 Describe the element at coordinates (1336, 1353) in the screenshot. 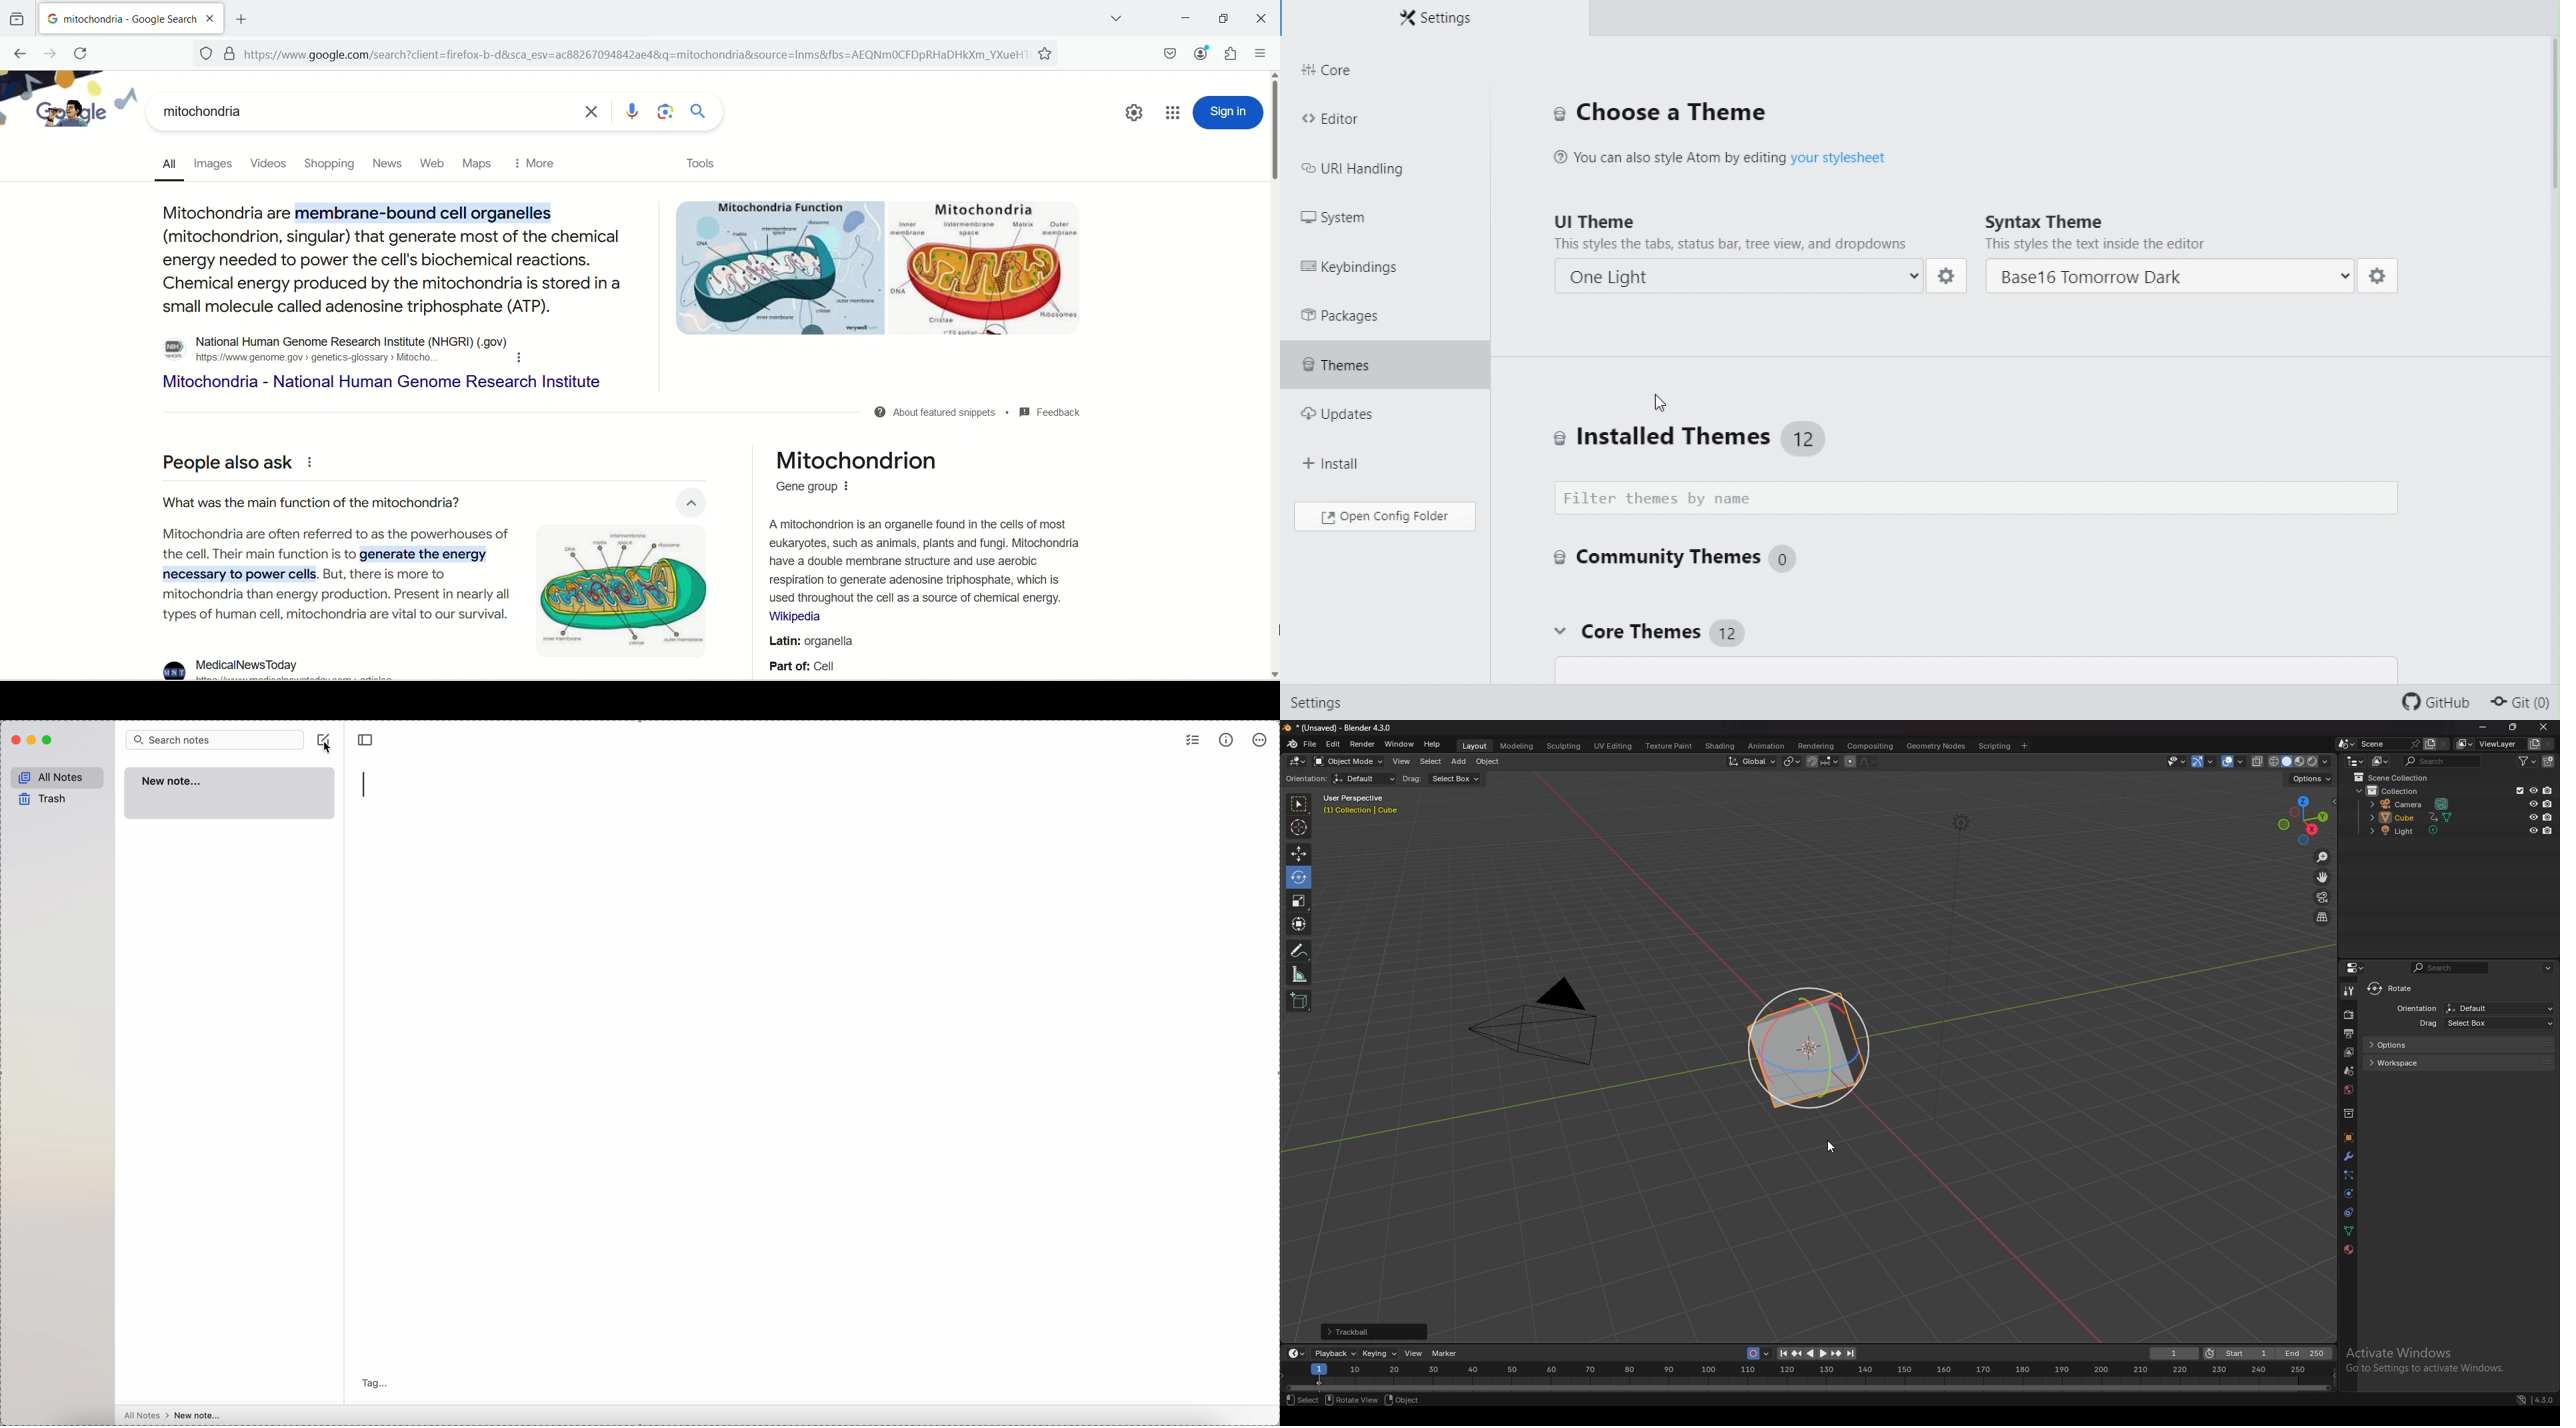

I see `playback` at that location.